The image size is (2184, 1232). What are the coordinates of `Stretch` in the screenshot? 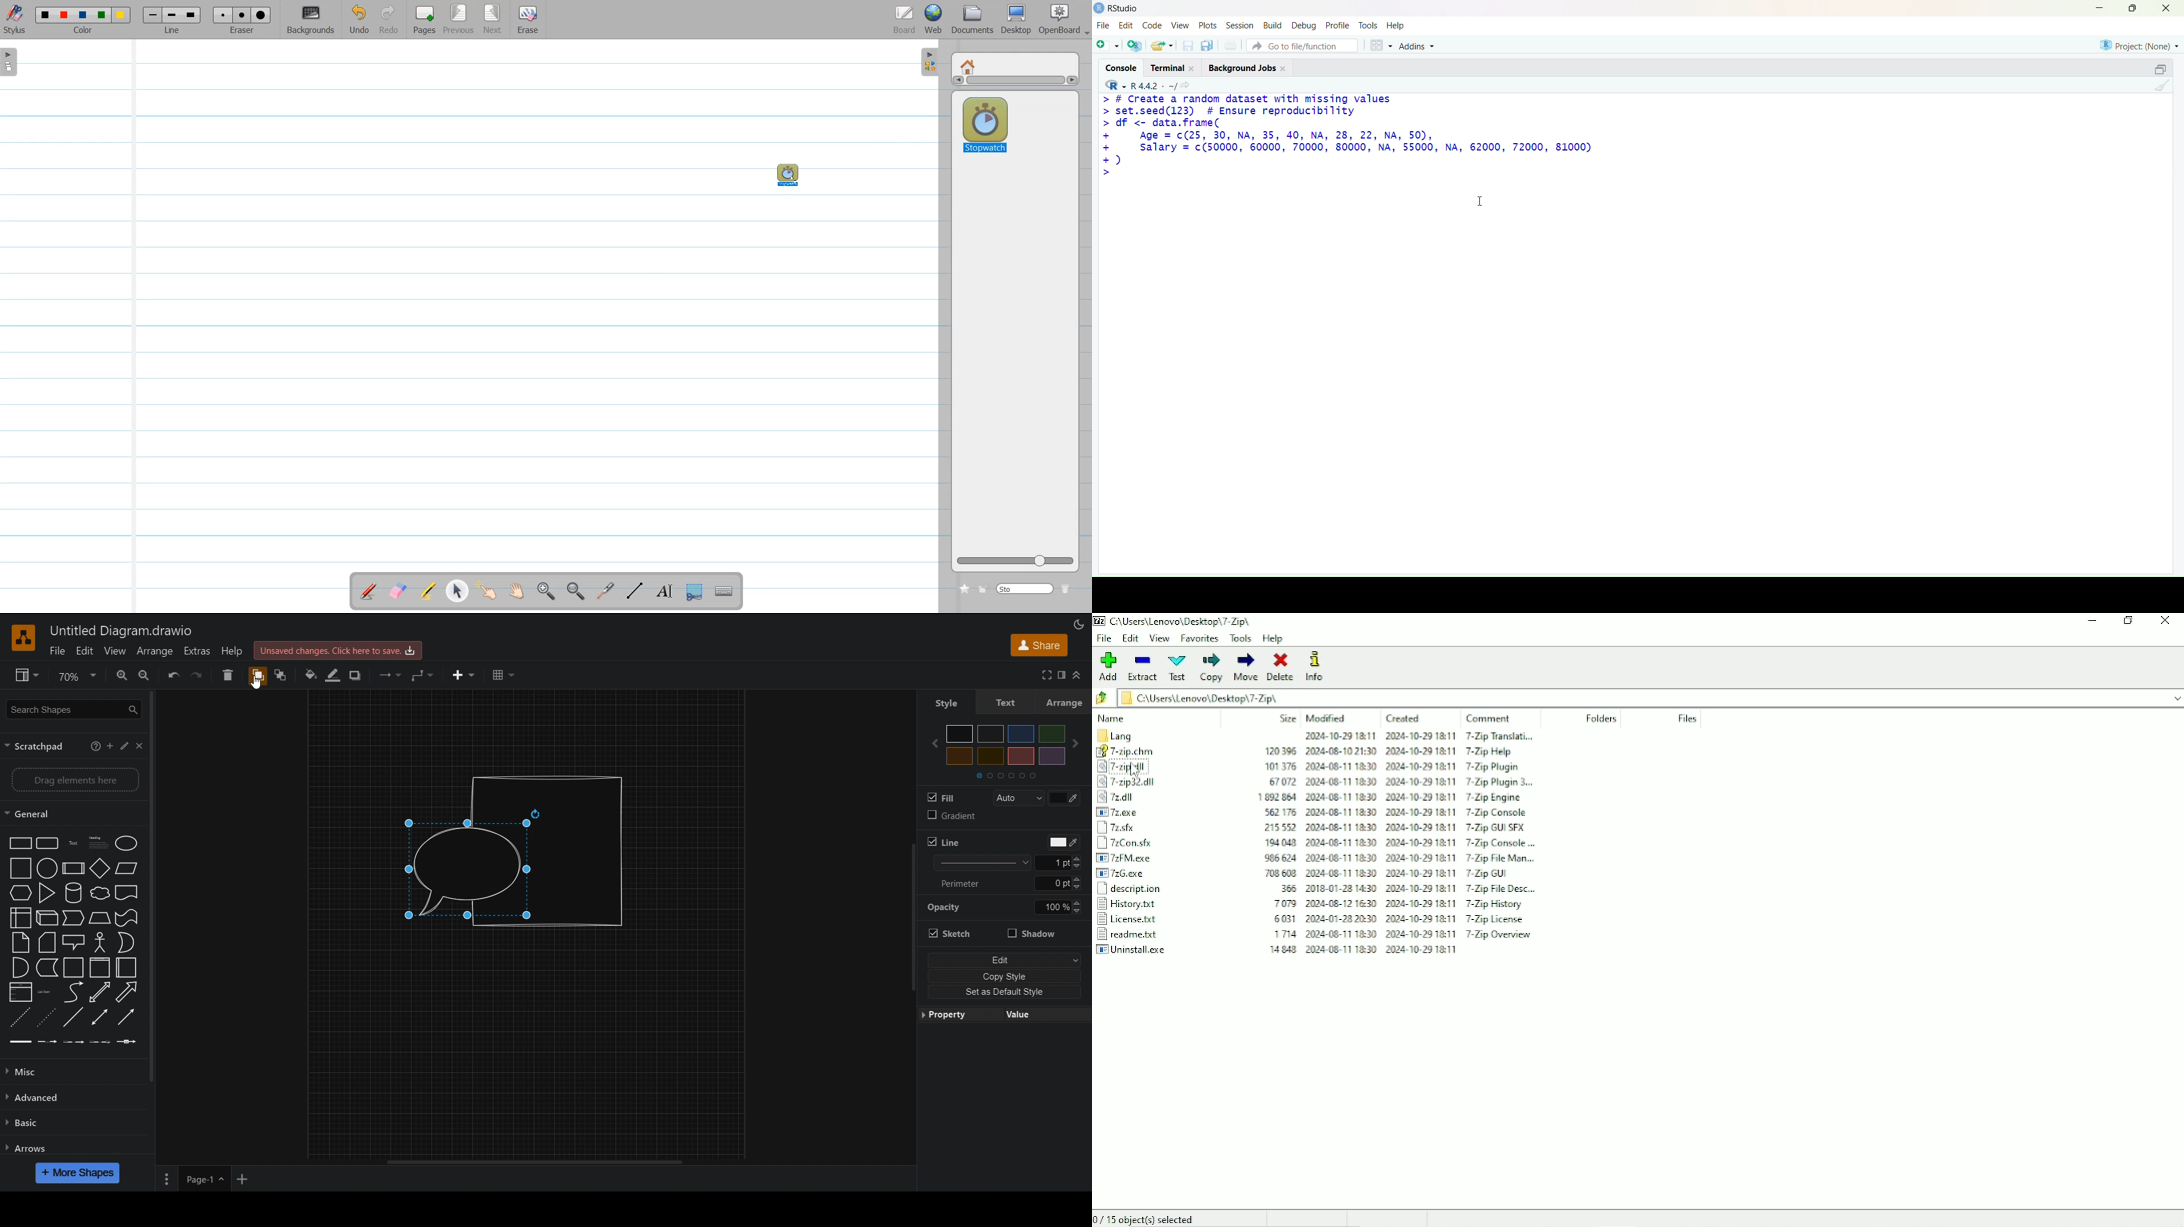 It's located at (949, 934).